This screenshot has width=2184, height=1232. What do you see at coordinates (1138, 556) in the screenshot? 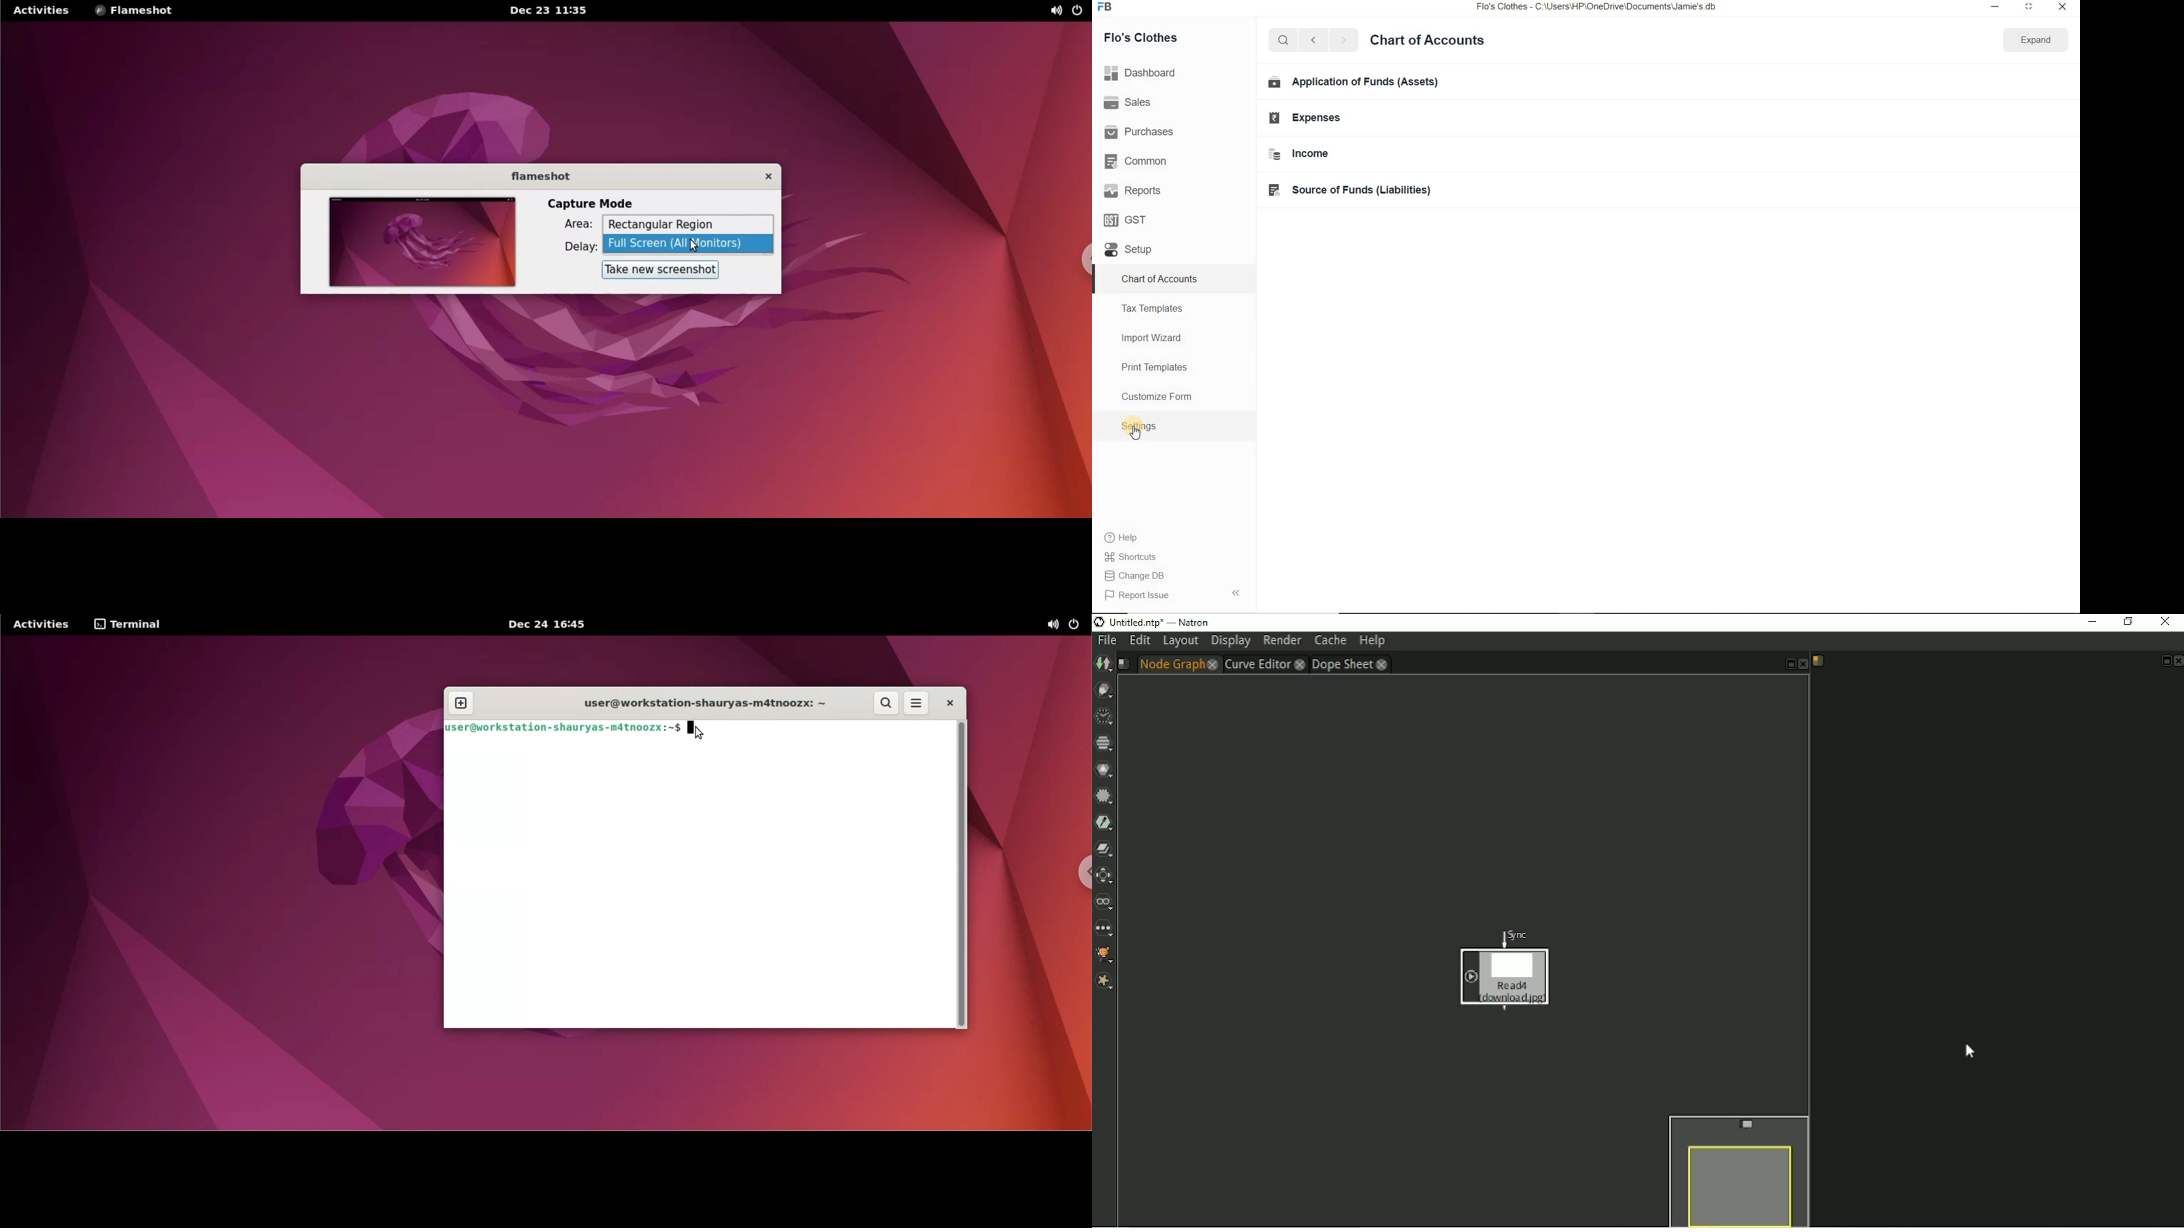
I see `Change DB` at bounding box center [1138, 556].